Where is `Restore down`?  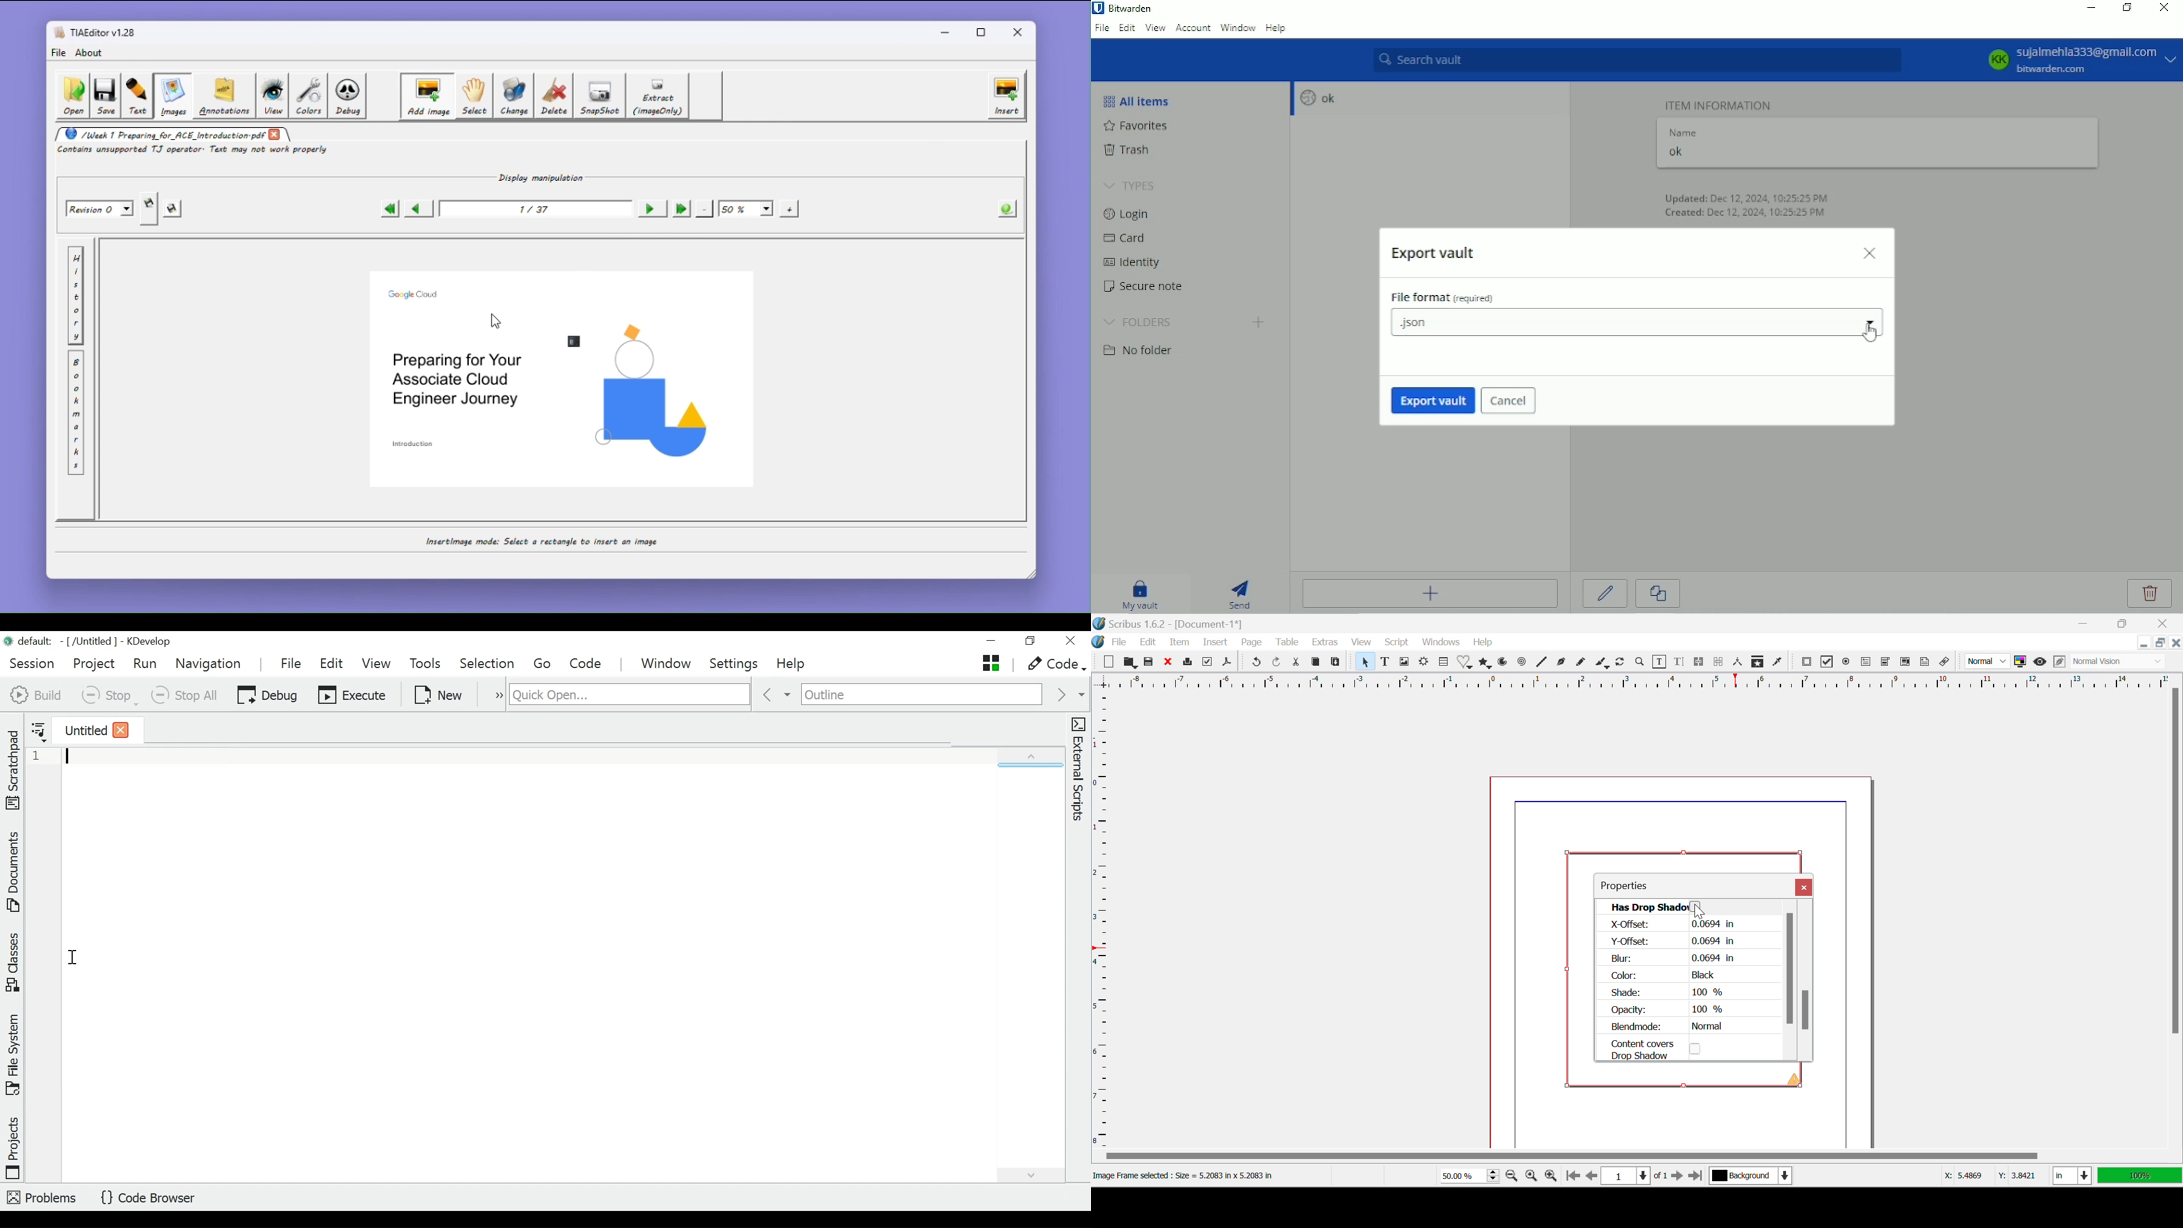
Restore down is located at coordinates (2127, 7).